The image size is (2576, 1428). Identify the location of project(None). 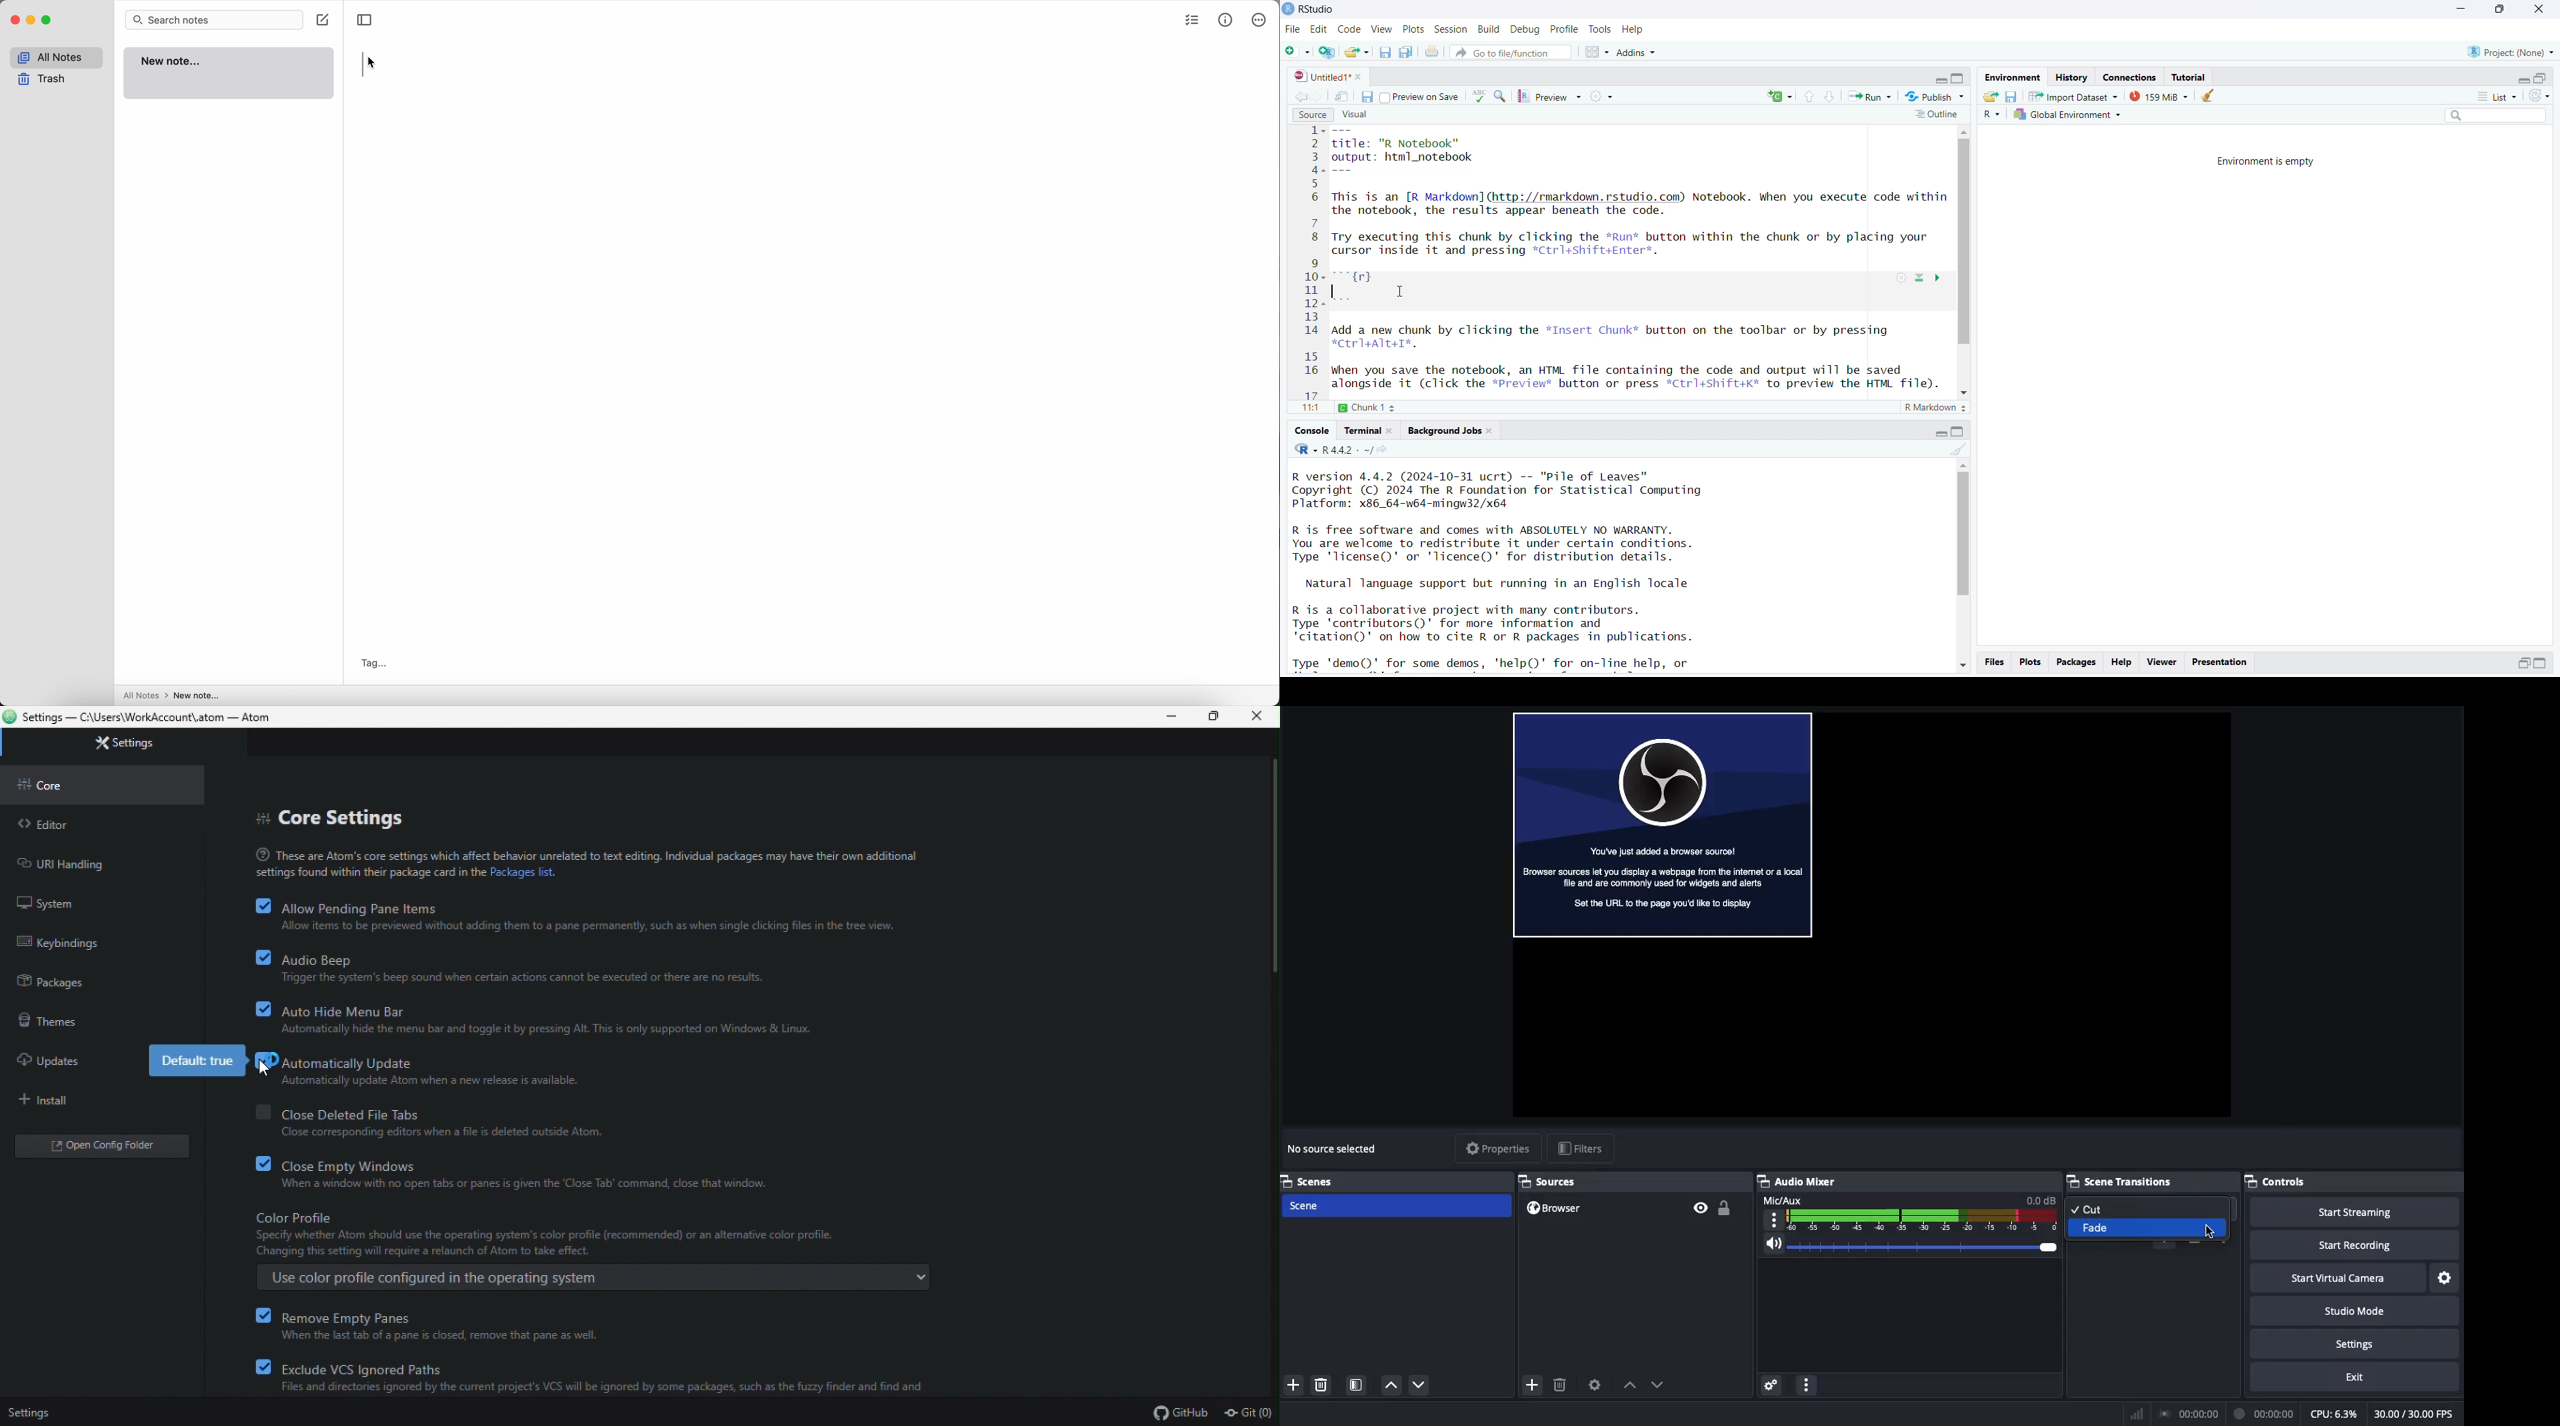
(2510, 53).